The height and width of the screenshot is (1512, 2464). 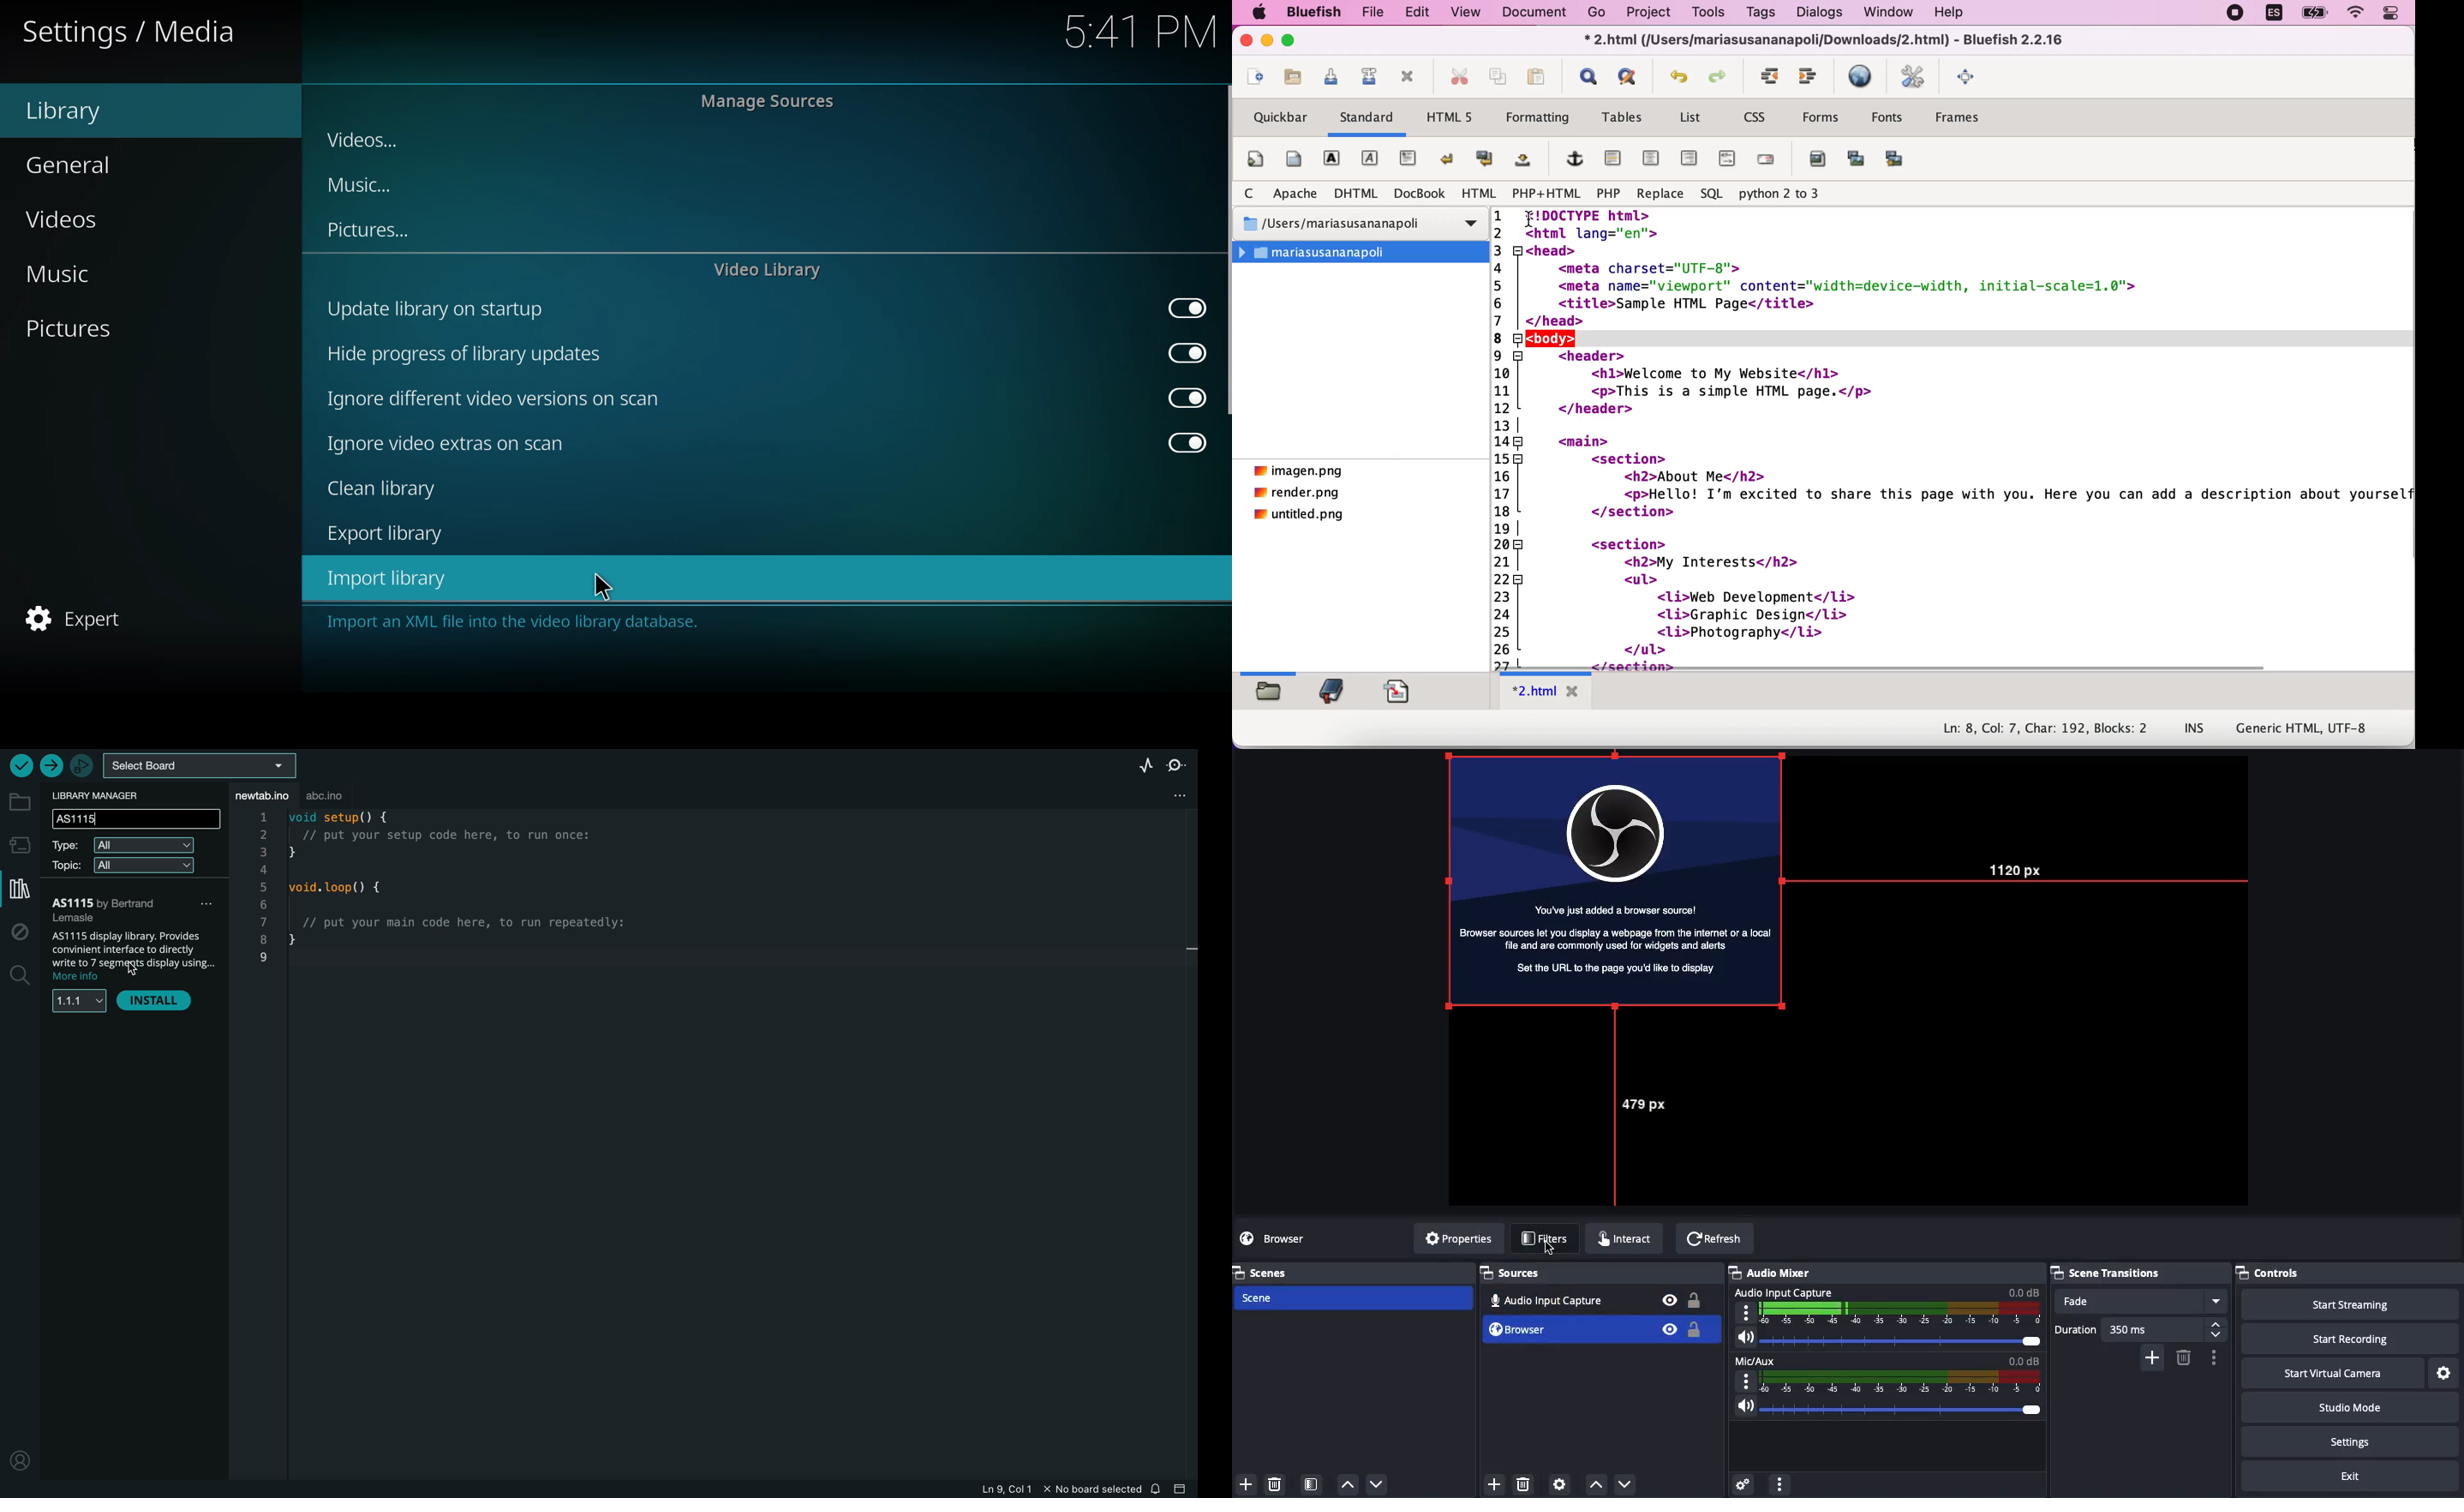 What do you see at coordinates (1890, 14) in the screenshot?
I see `window` at bounding box center [1890, 14].